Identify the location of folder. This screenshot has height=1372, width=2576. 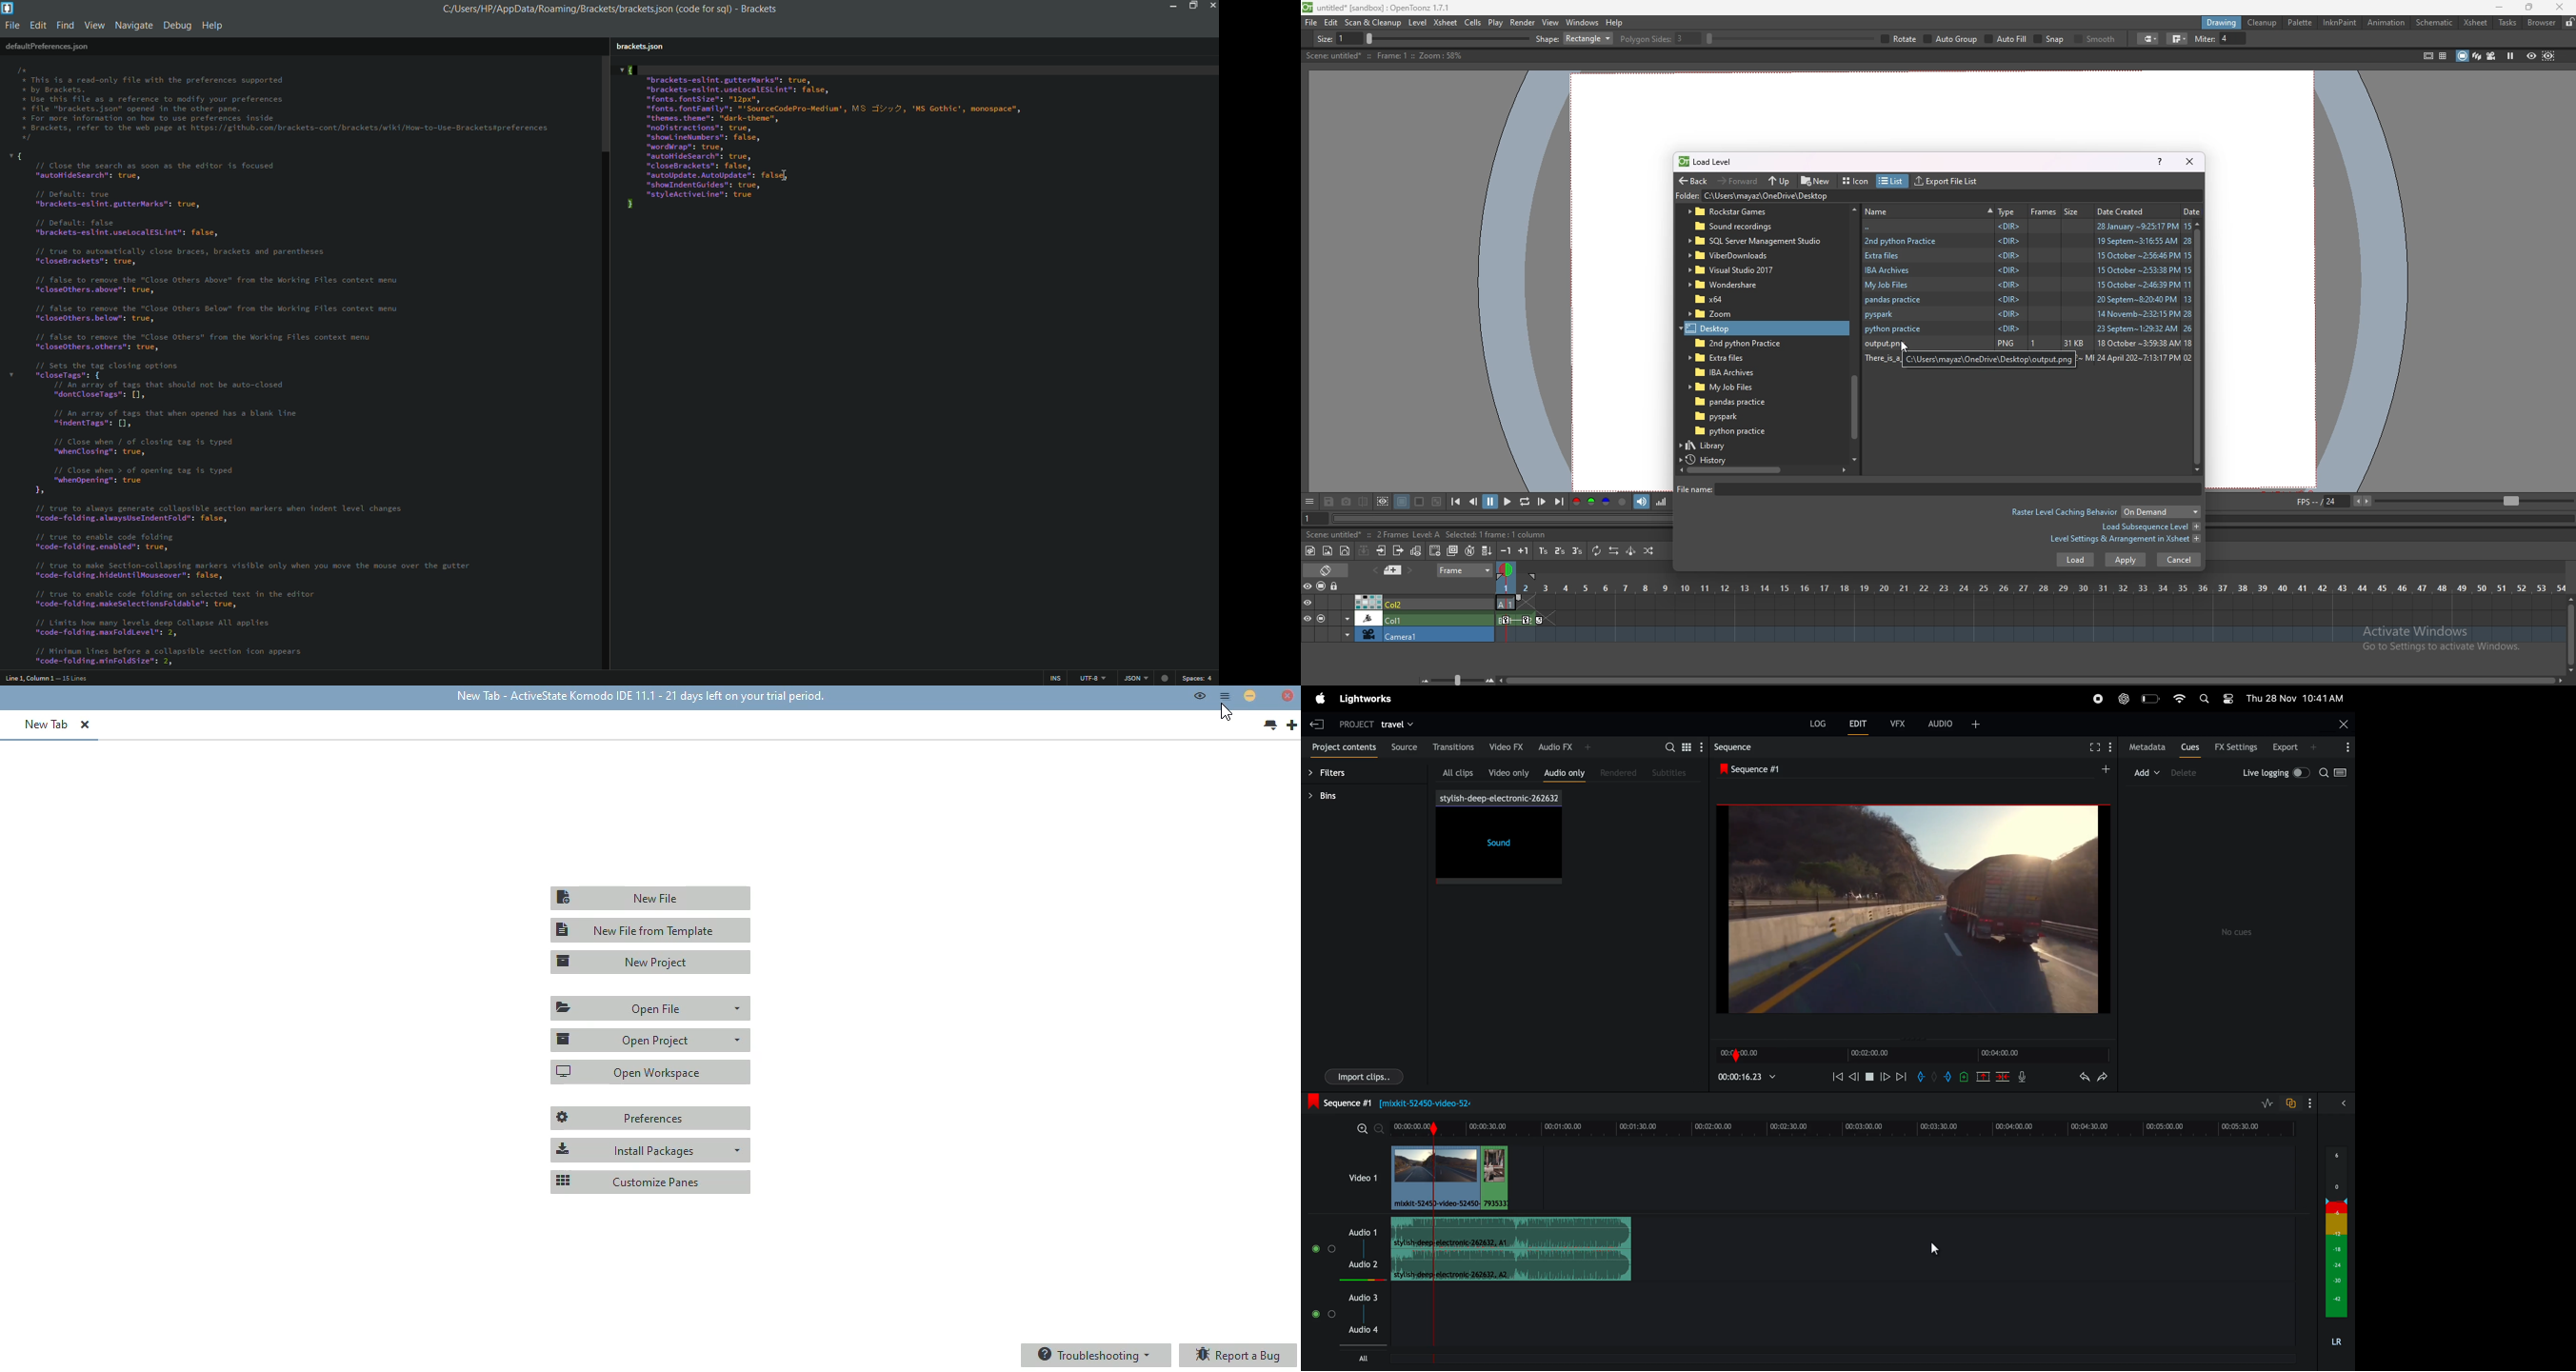
(1737, 402).